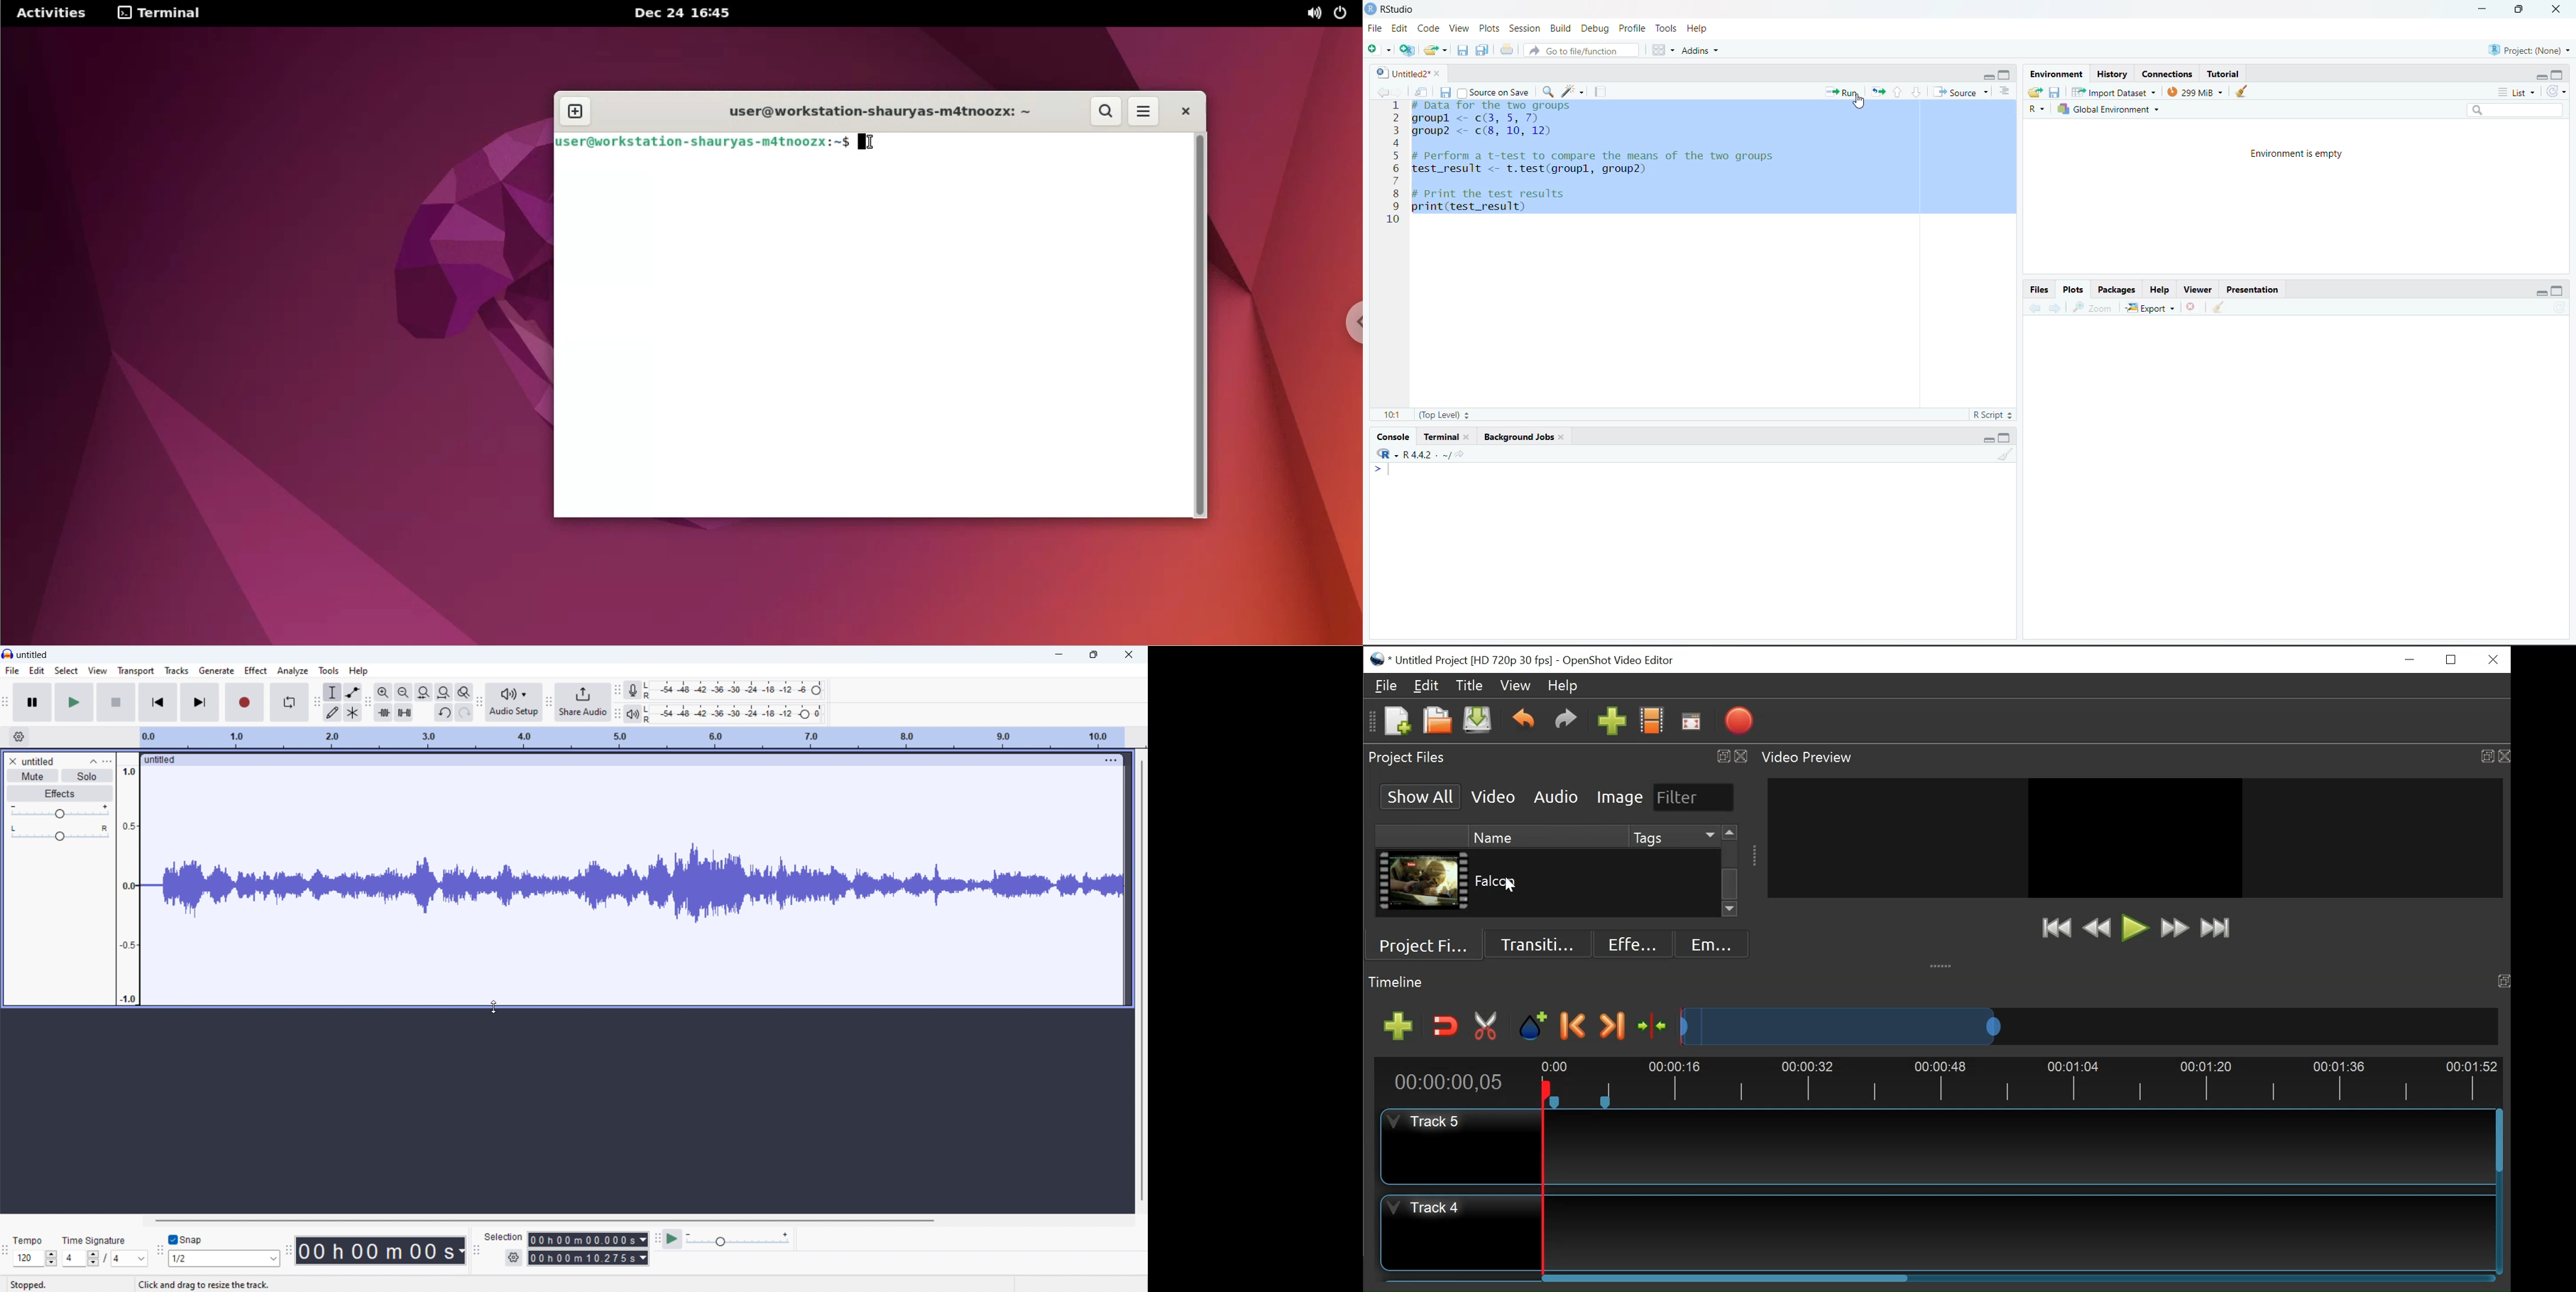  Describe the element at coordinates (2006, 90) in the screenshot. I see `show document outline` at that location.